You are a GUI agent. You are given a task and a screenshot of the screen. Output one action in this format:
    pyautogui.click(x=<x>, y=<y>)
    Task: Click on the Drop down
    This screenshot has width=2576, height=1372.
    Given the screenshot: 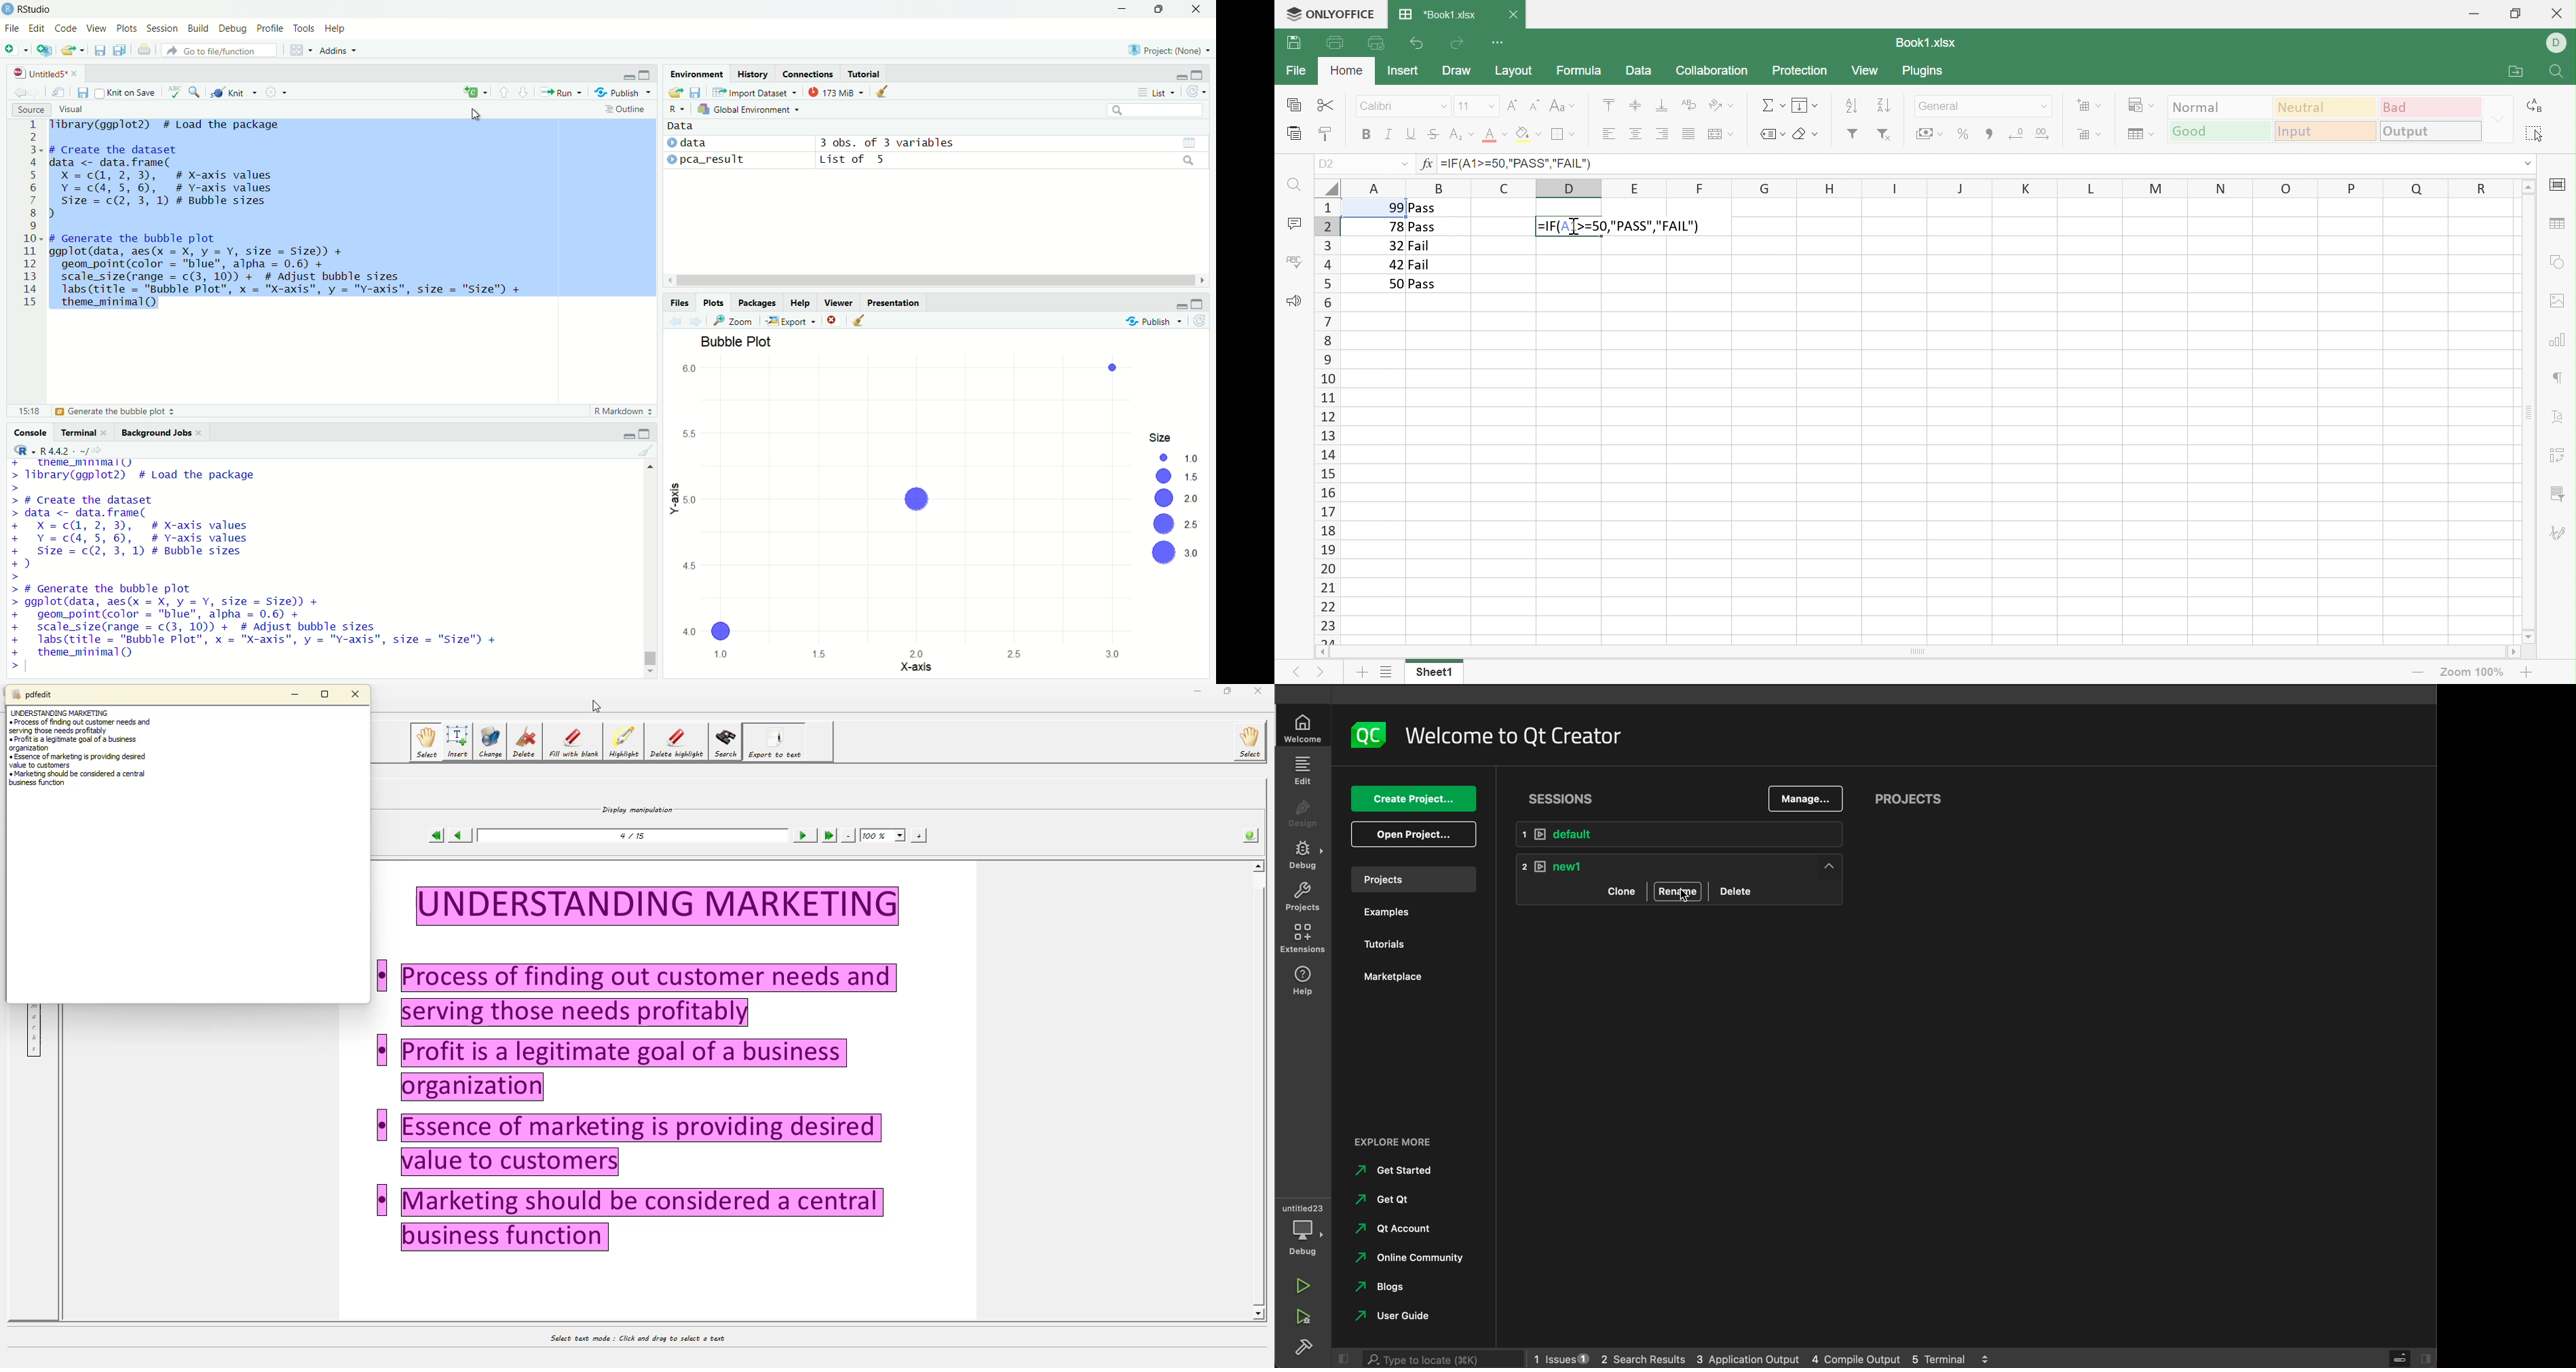 What is the action you would take?
    pyautogui.click(x=1404, y=166)
    